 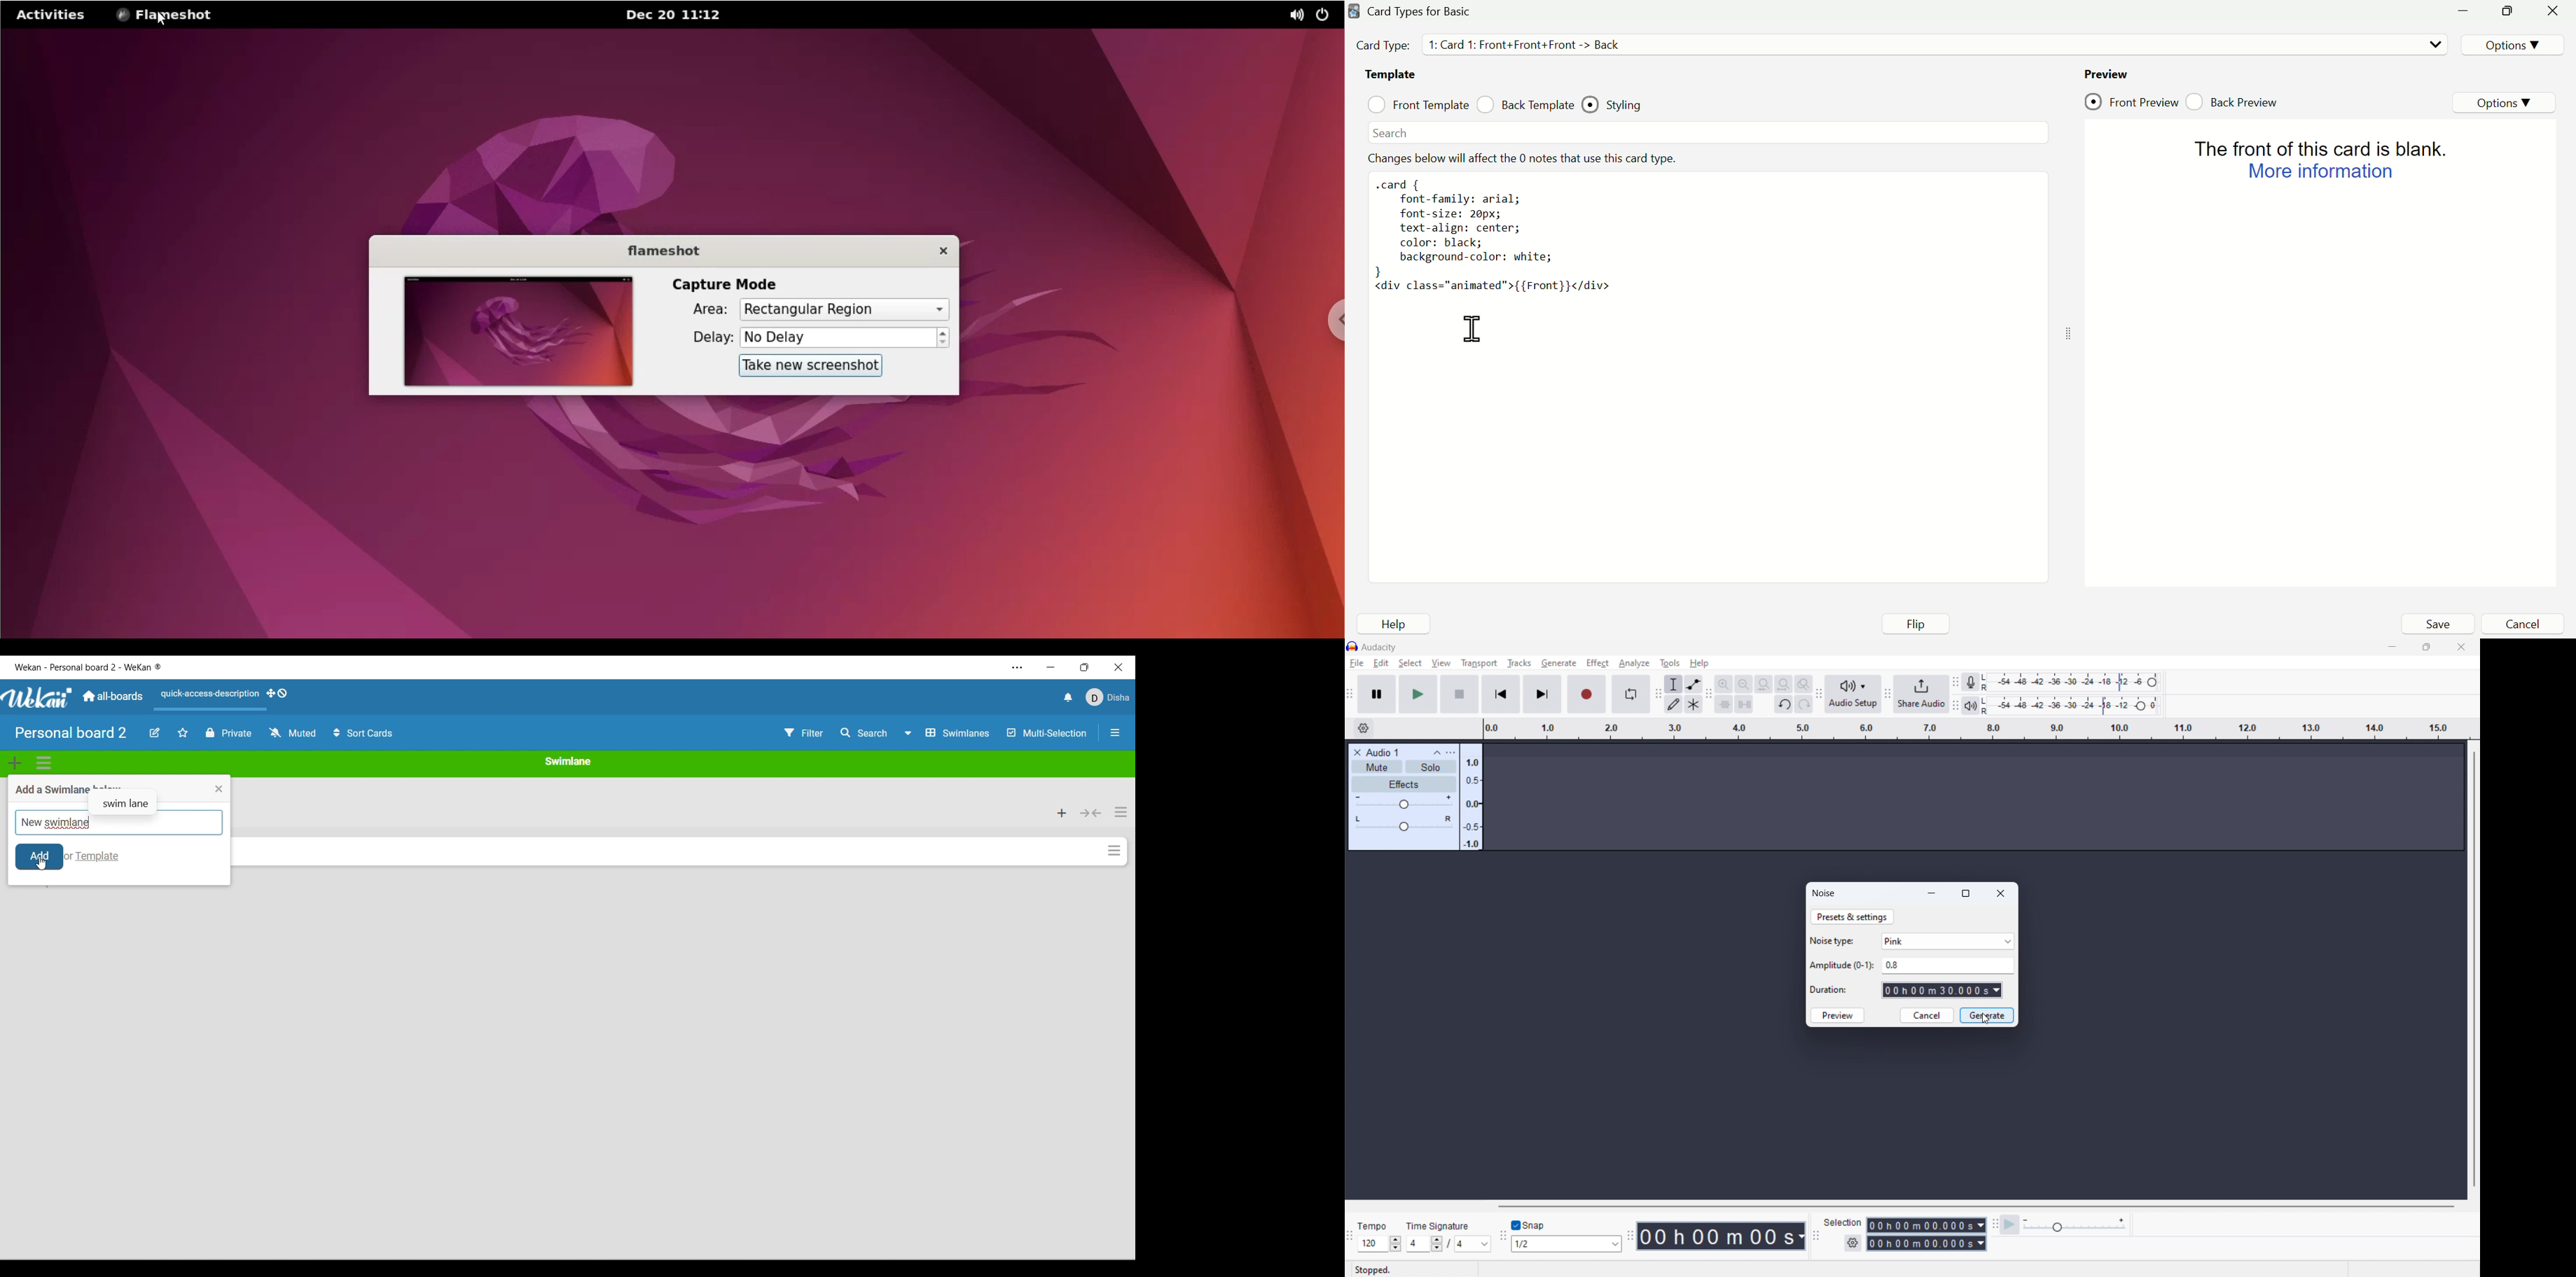 I want to click on Dec 20 11:12, so click(x=674, y=15).